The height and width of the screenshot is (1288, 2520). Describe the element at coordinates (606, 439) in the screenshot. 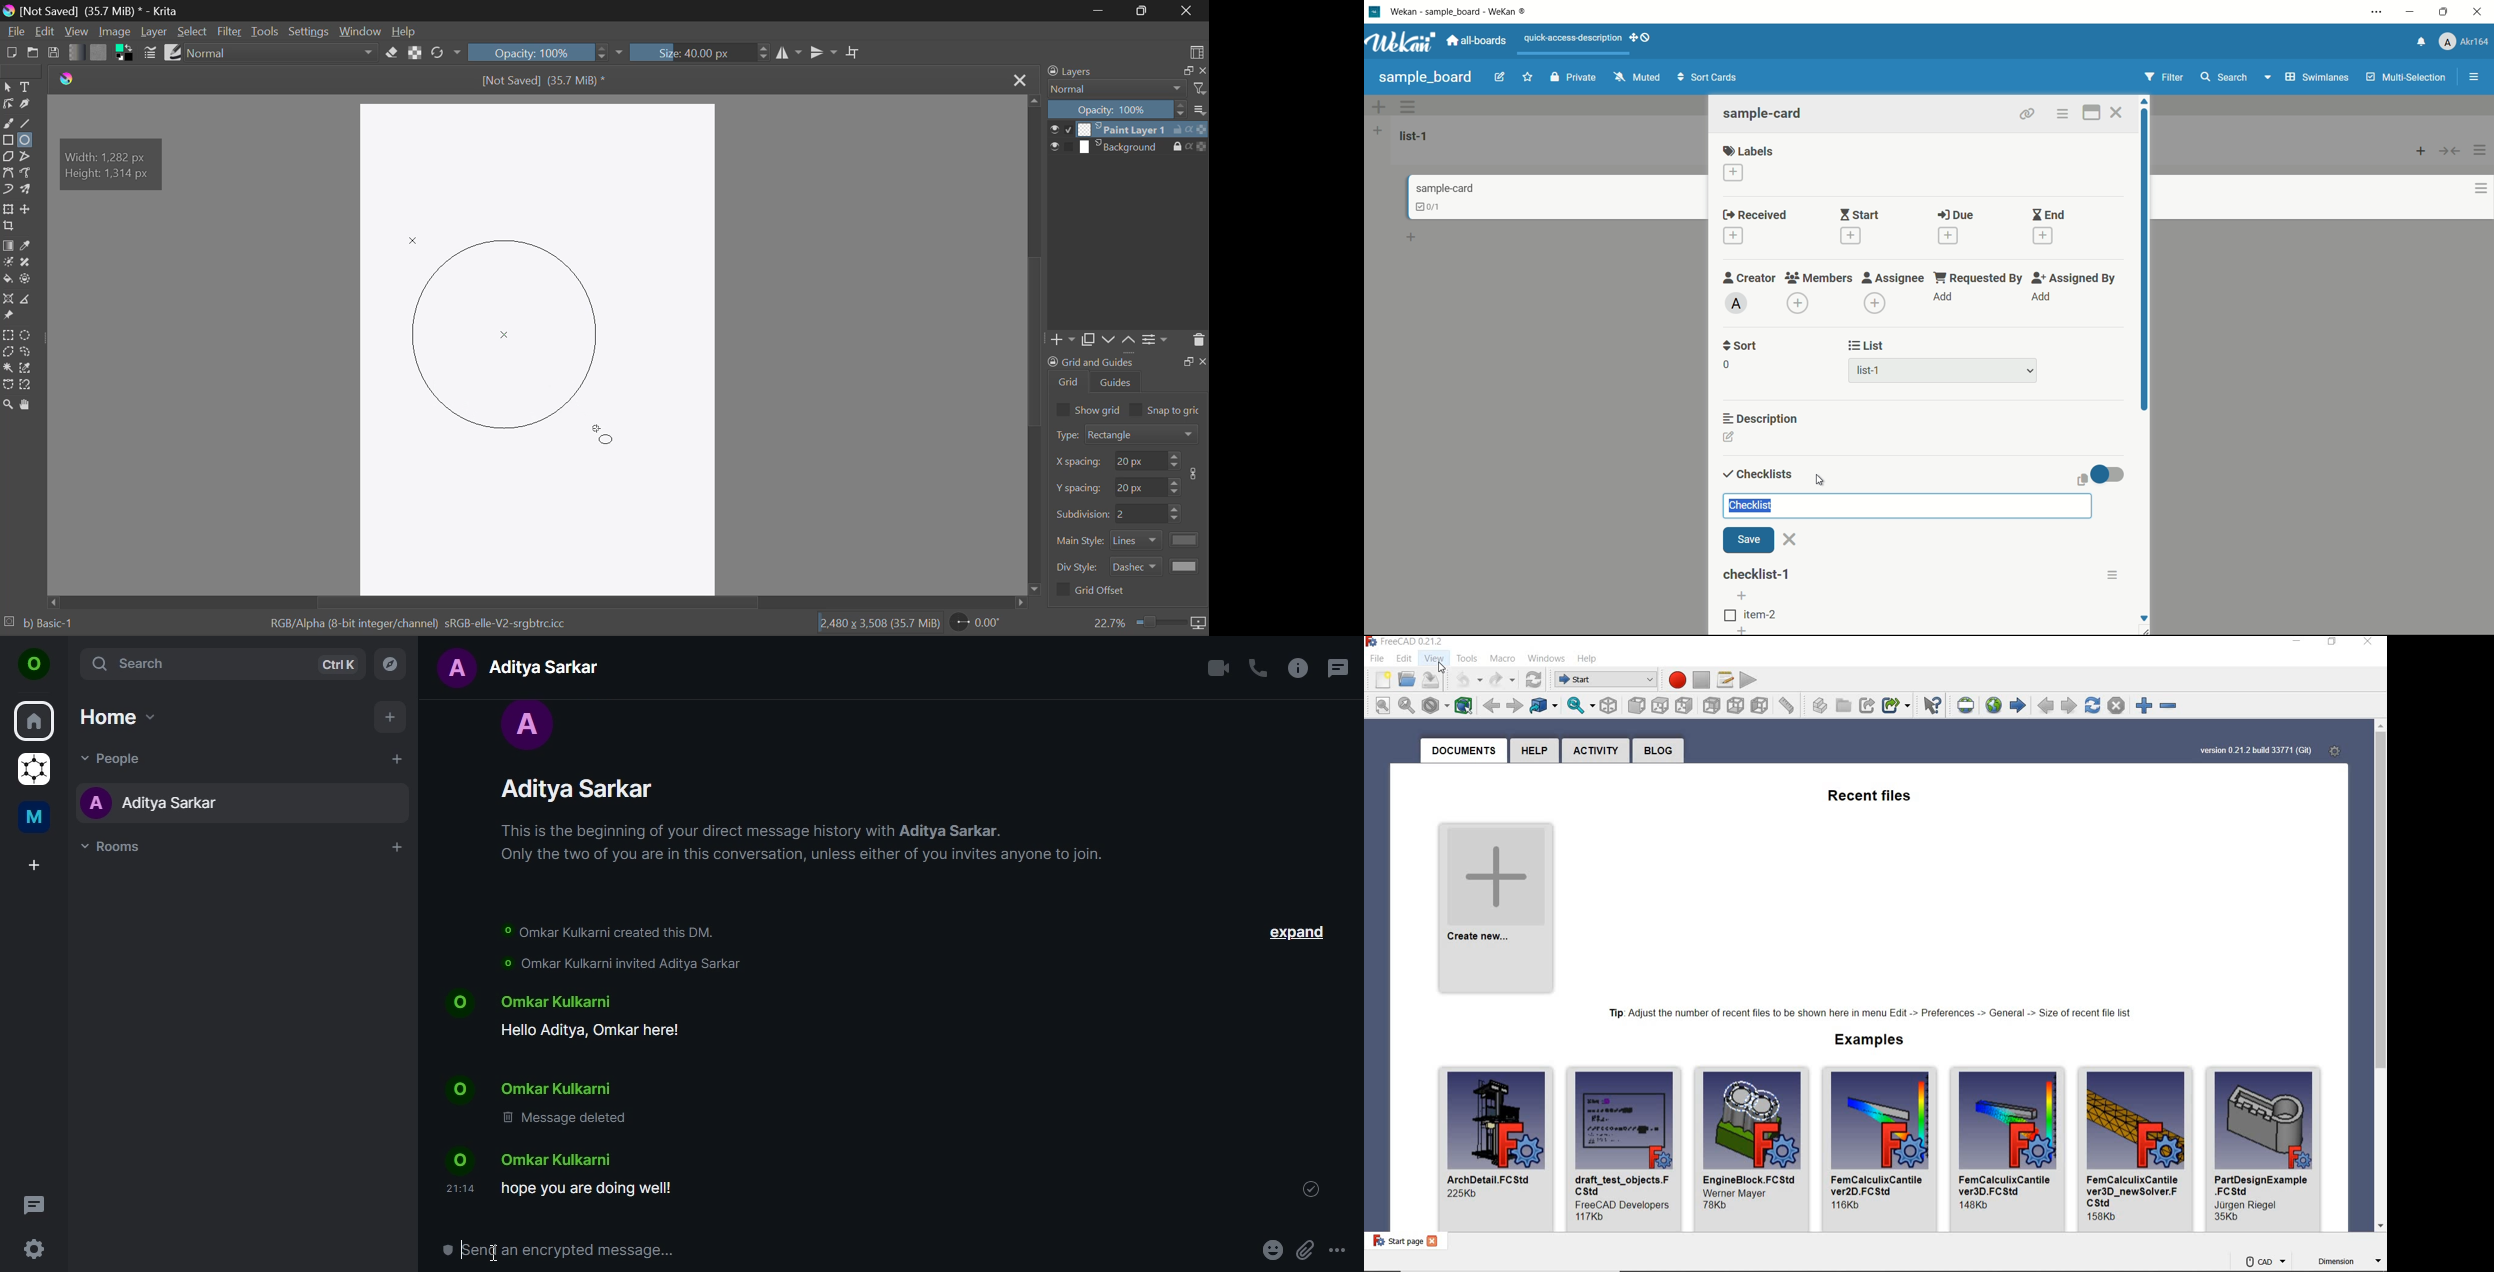

I see `DRAG_TO Cursor Position` at that location.